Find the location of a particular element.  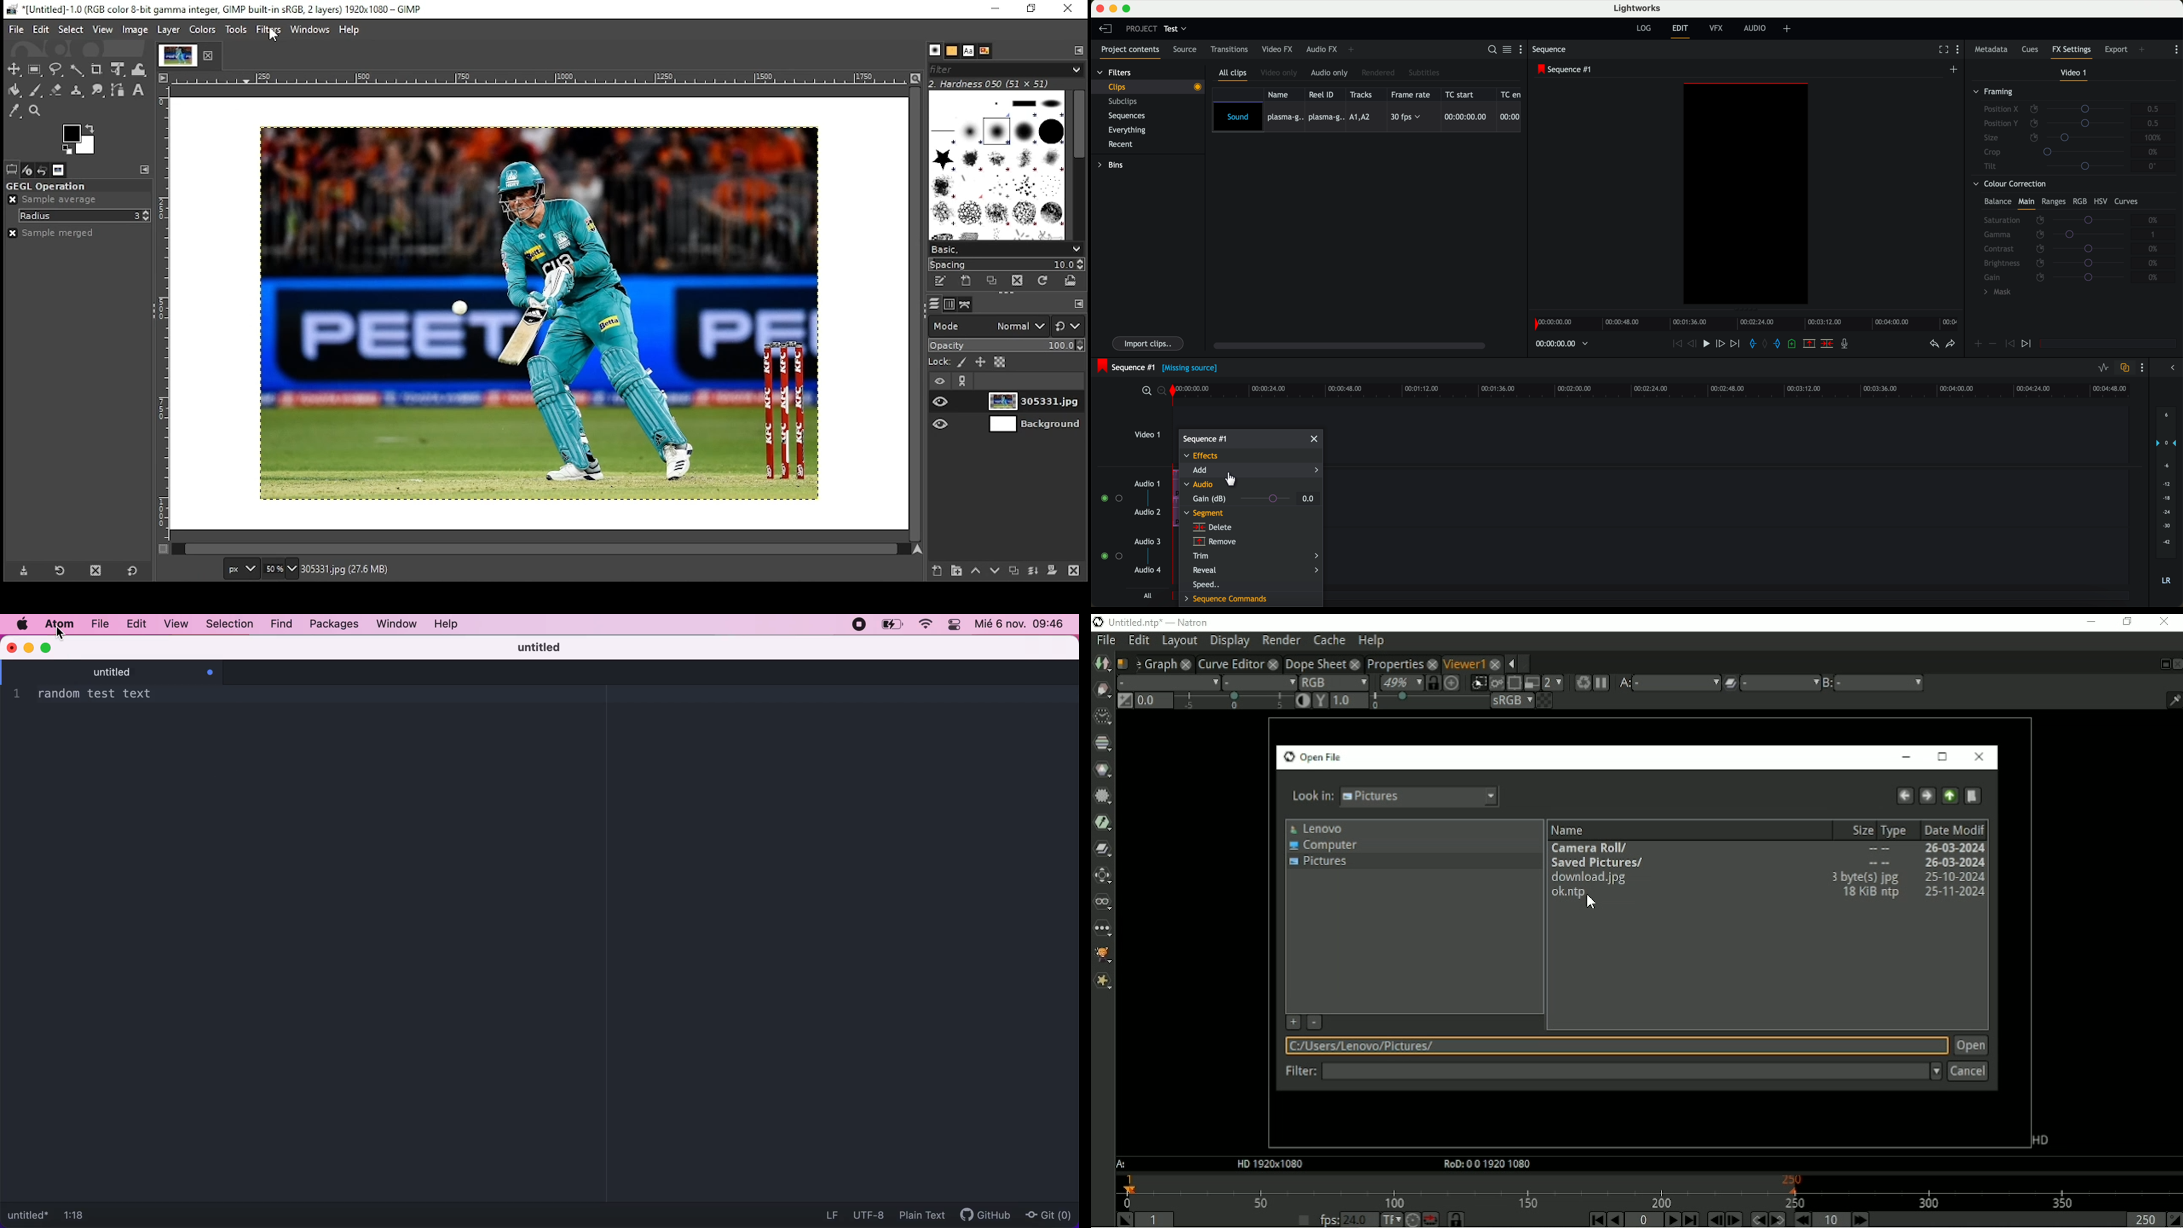

show settings menu is located at coordinates (1523, 51).